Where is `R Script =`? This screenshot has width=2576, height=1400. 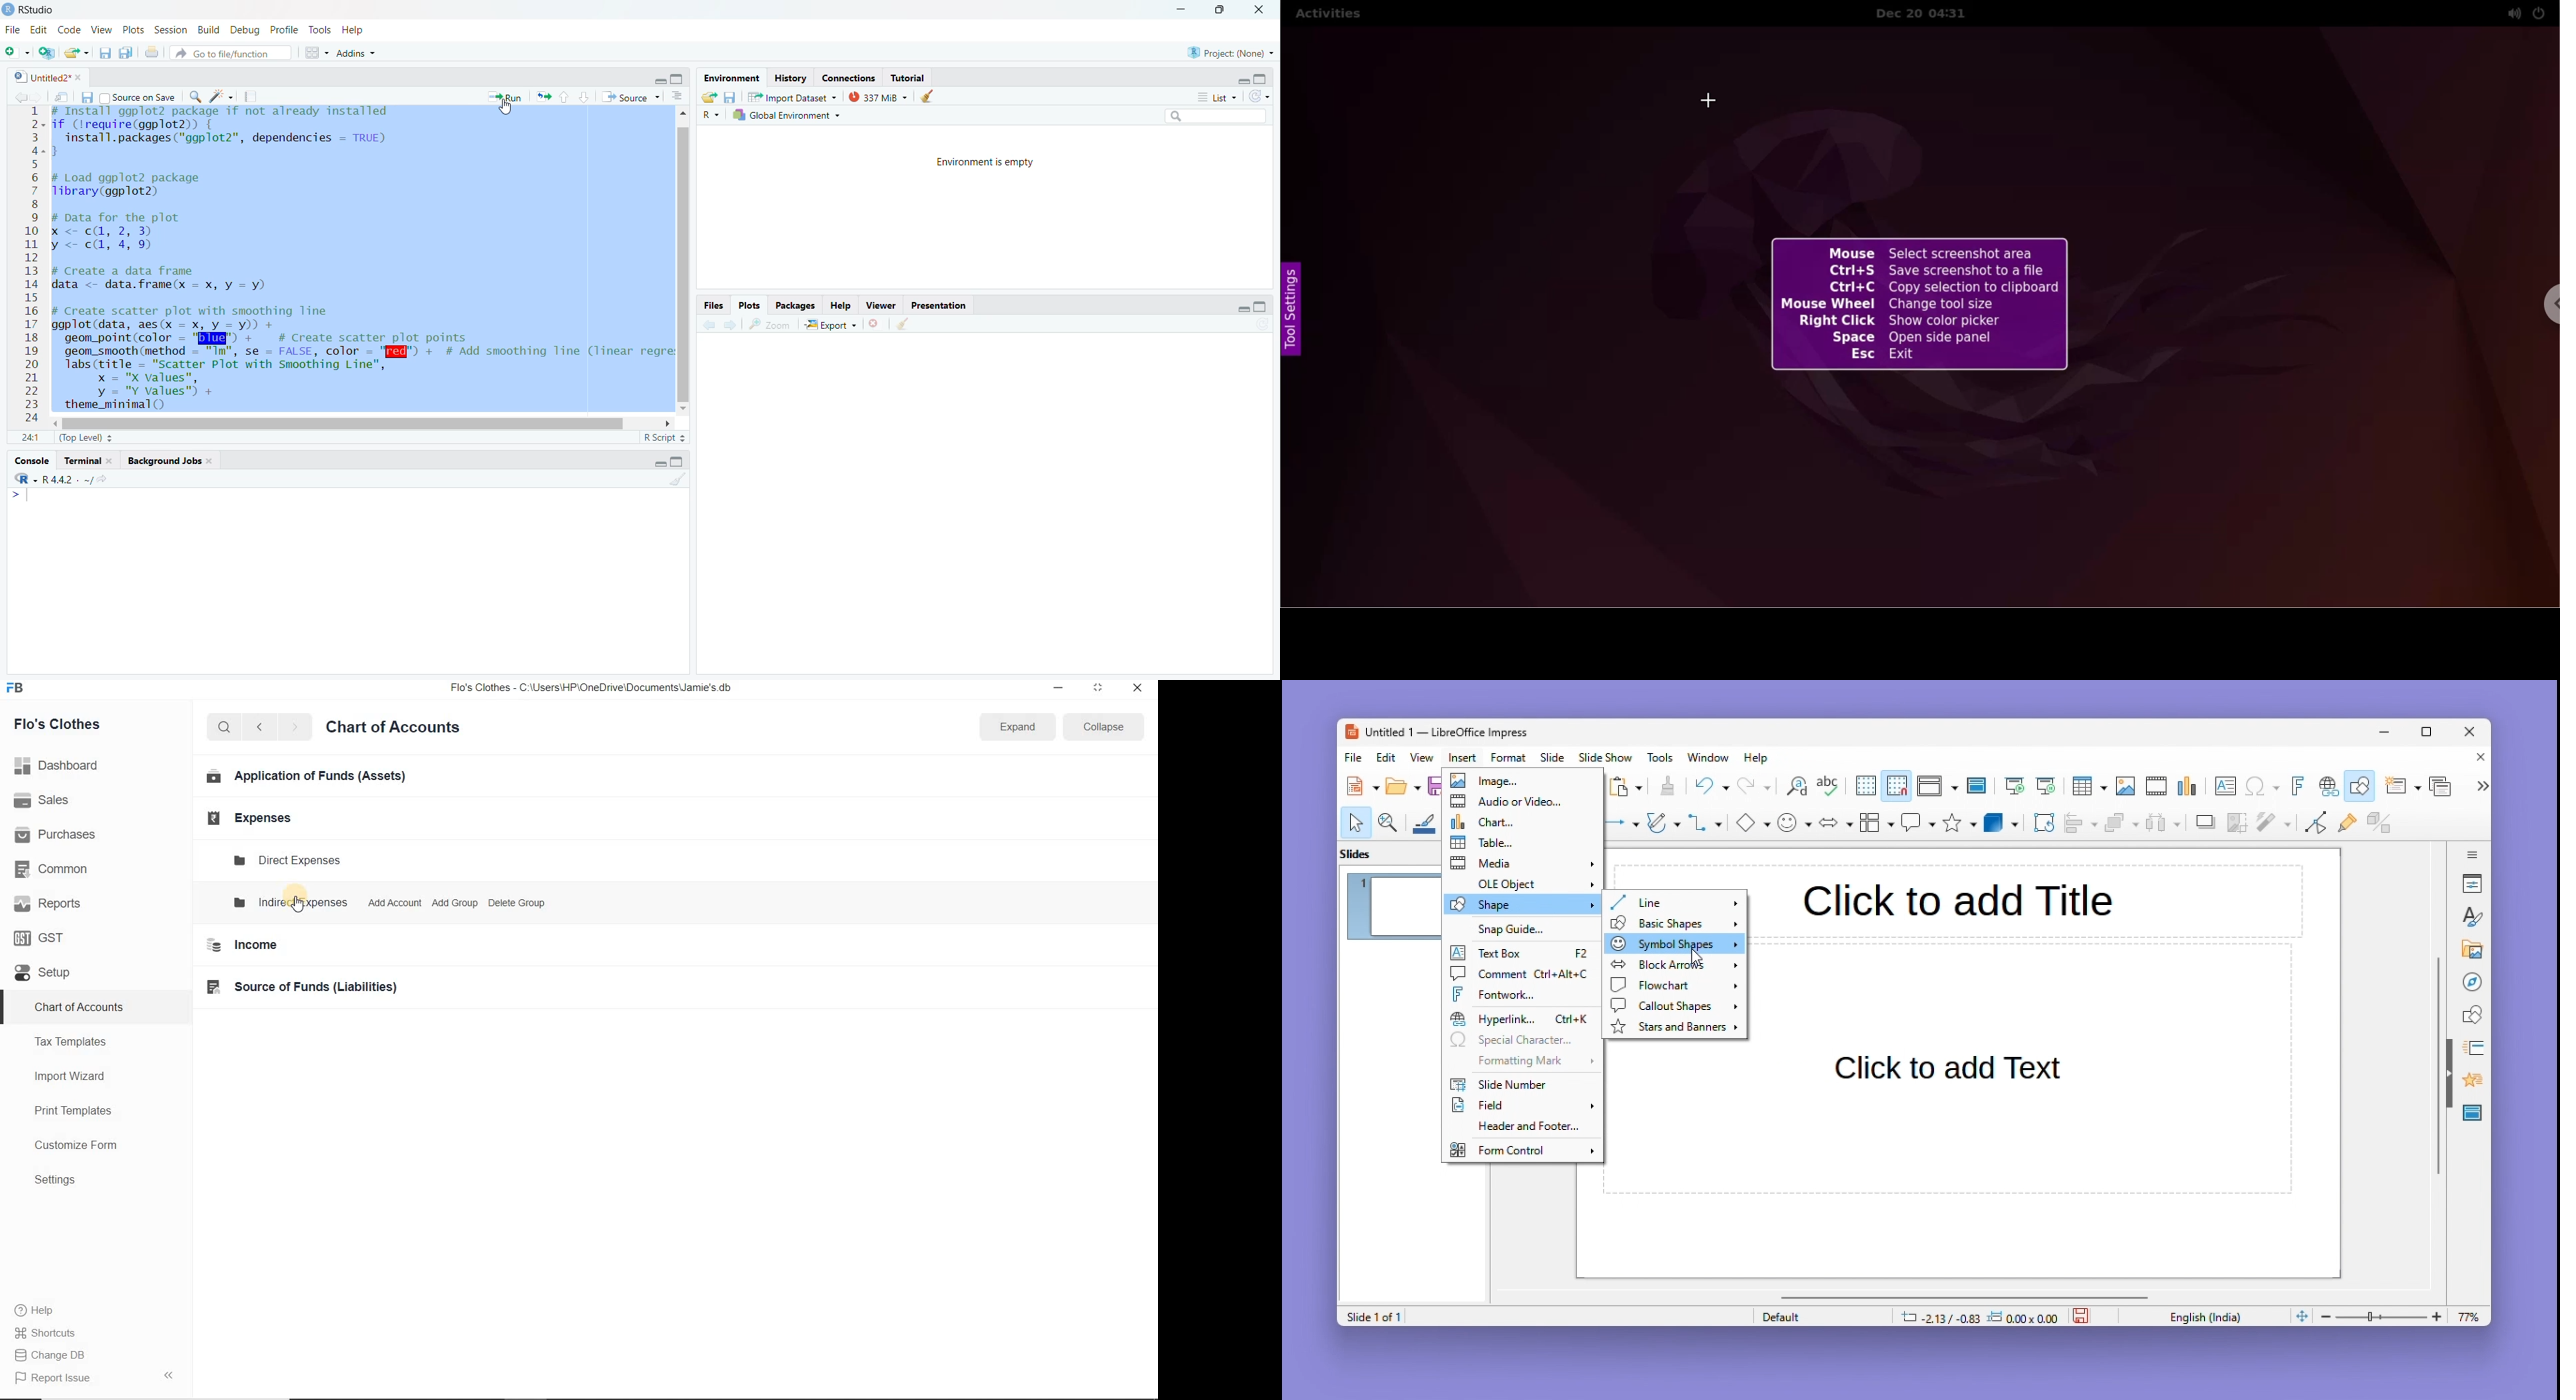 R Script = is located at coordinates (663, 437).